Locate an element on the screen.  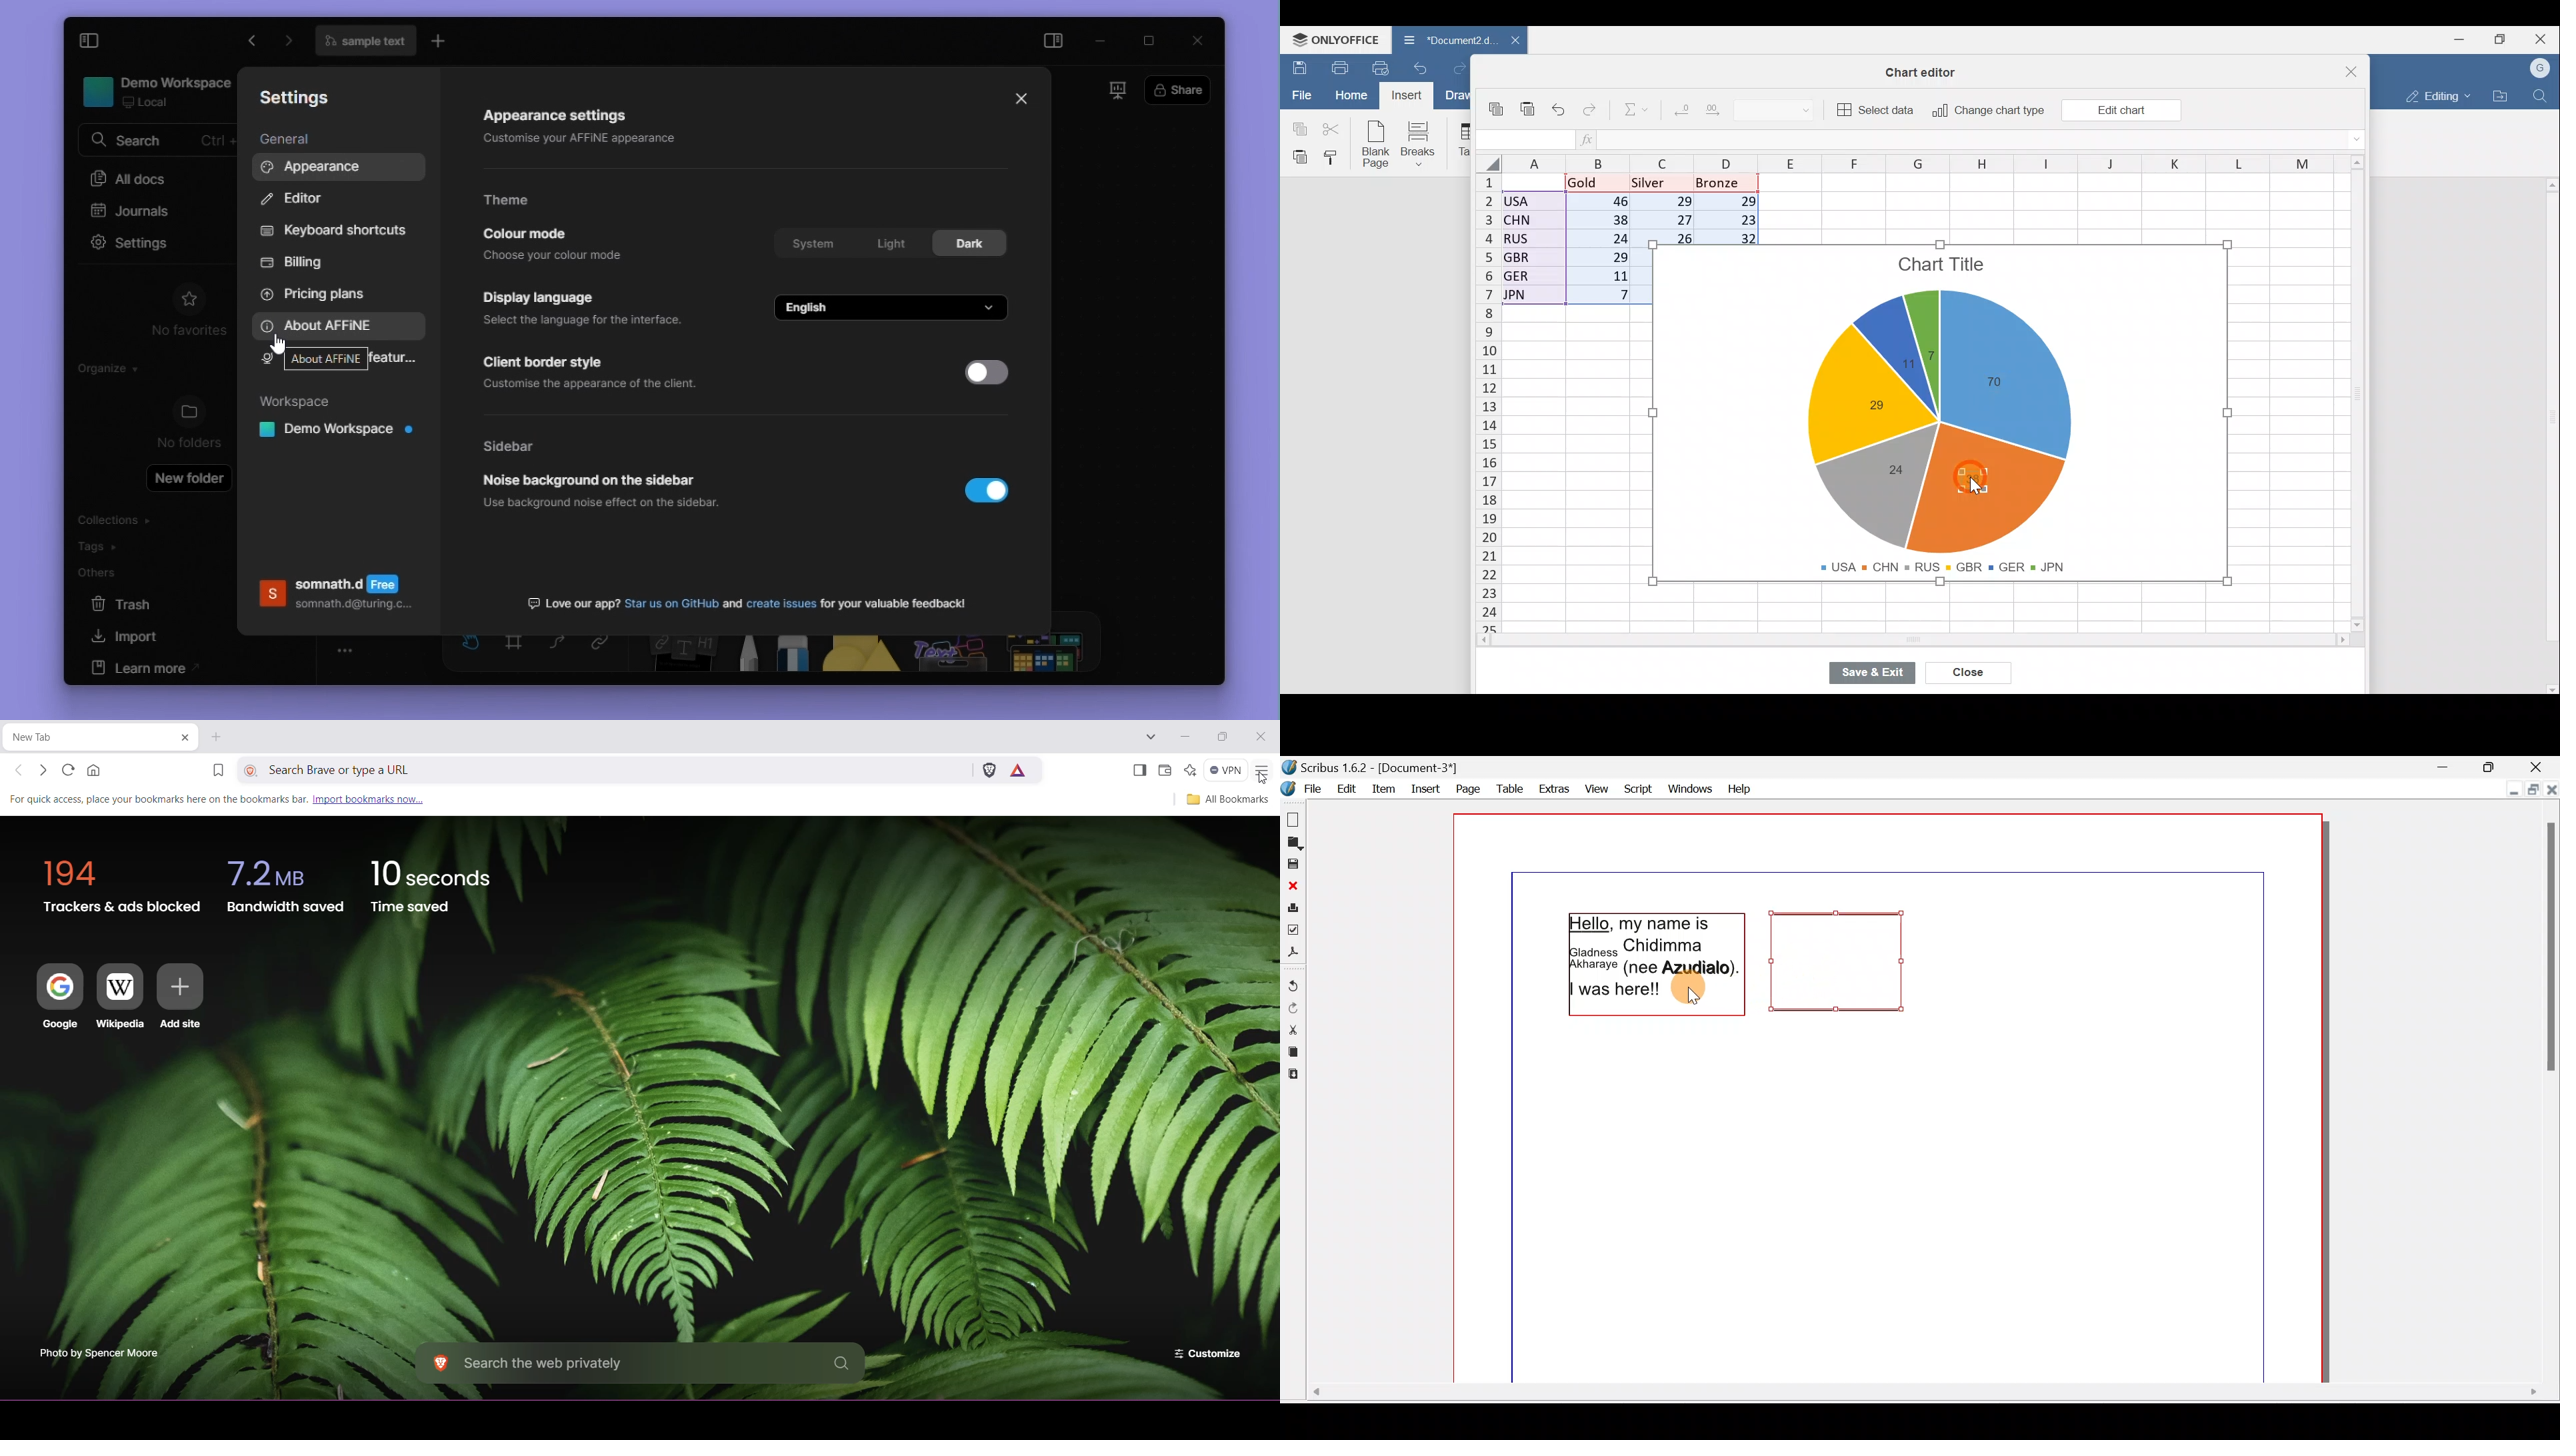
Undo is located at coordinates (1561, 111).